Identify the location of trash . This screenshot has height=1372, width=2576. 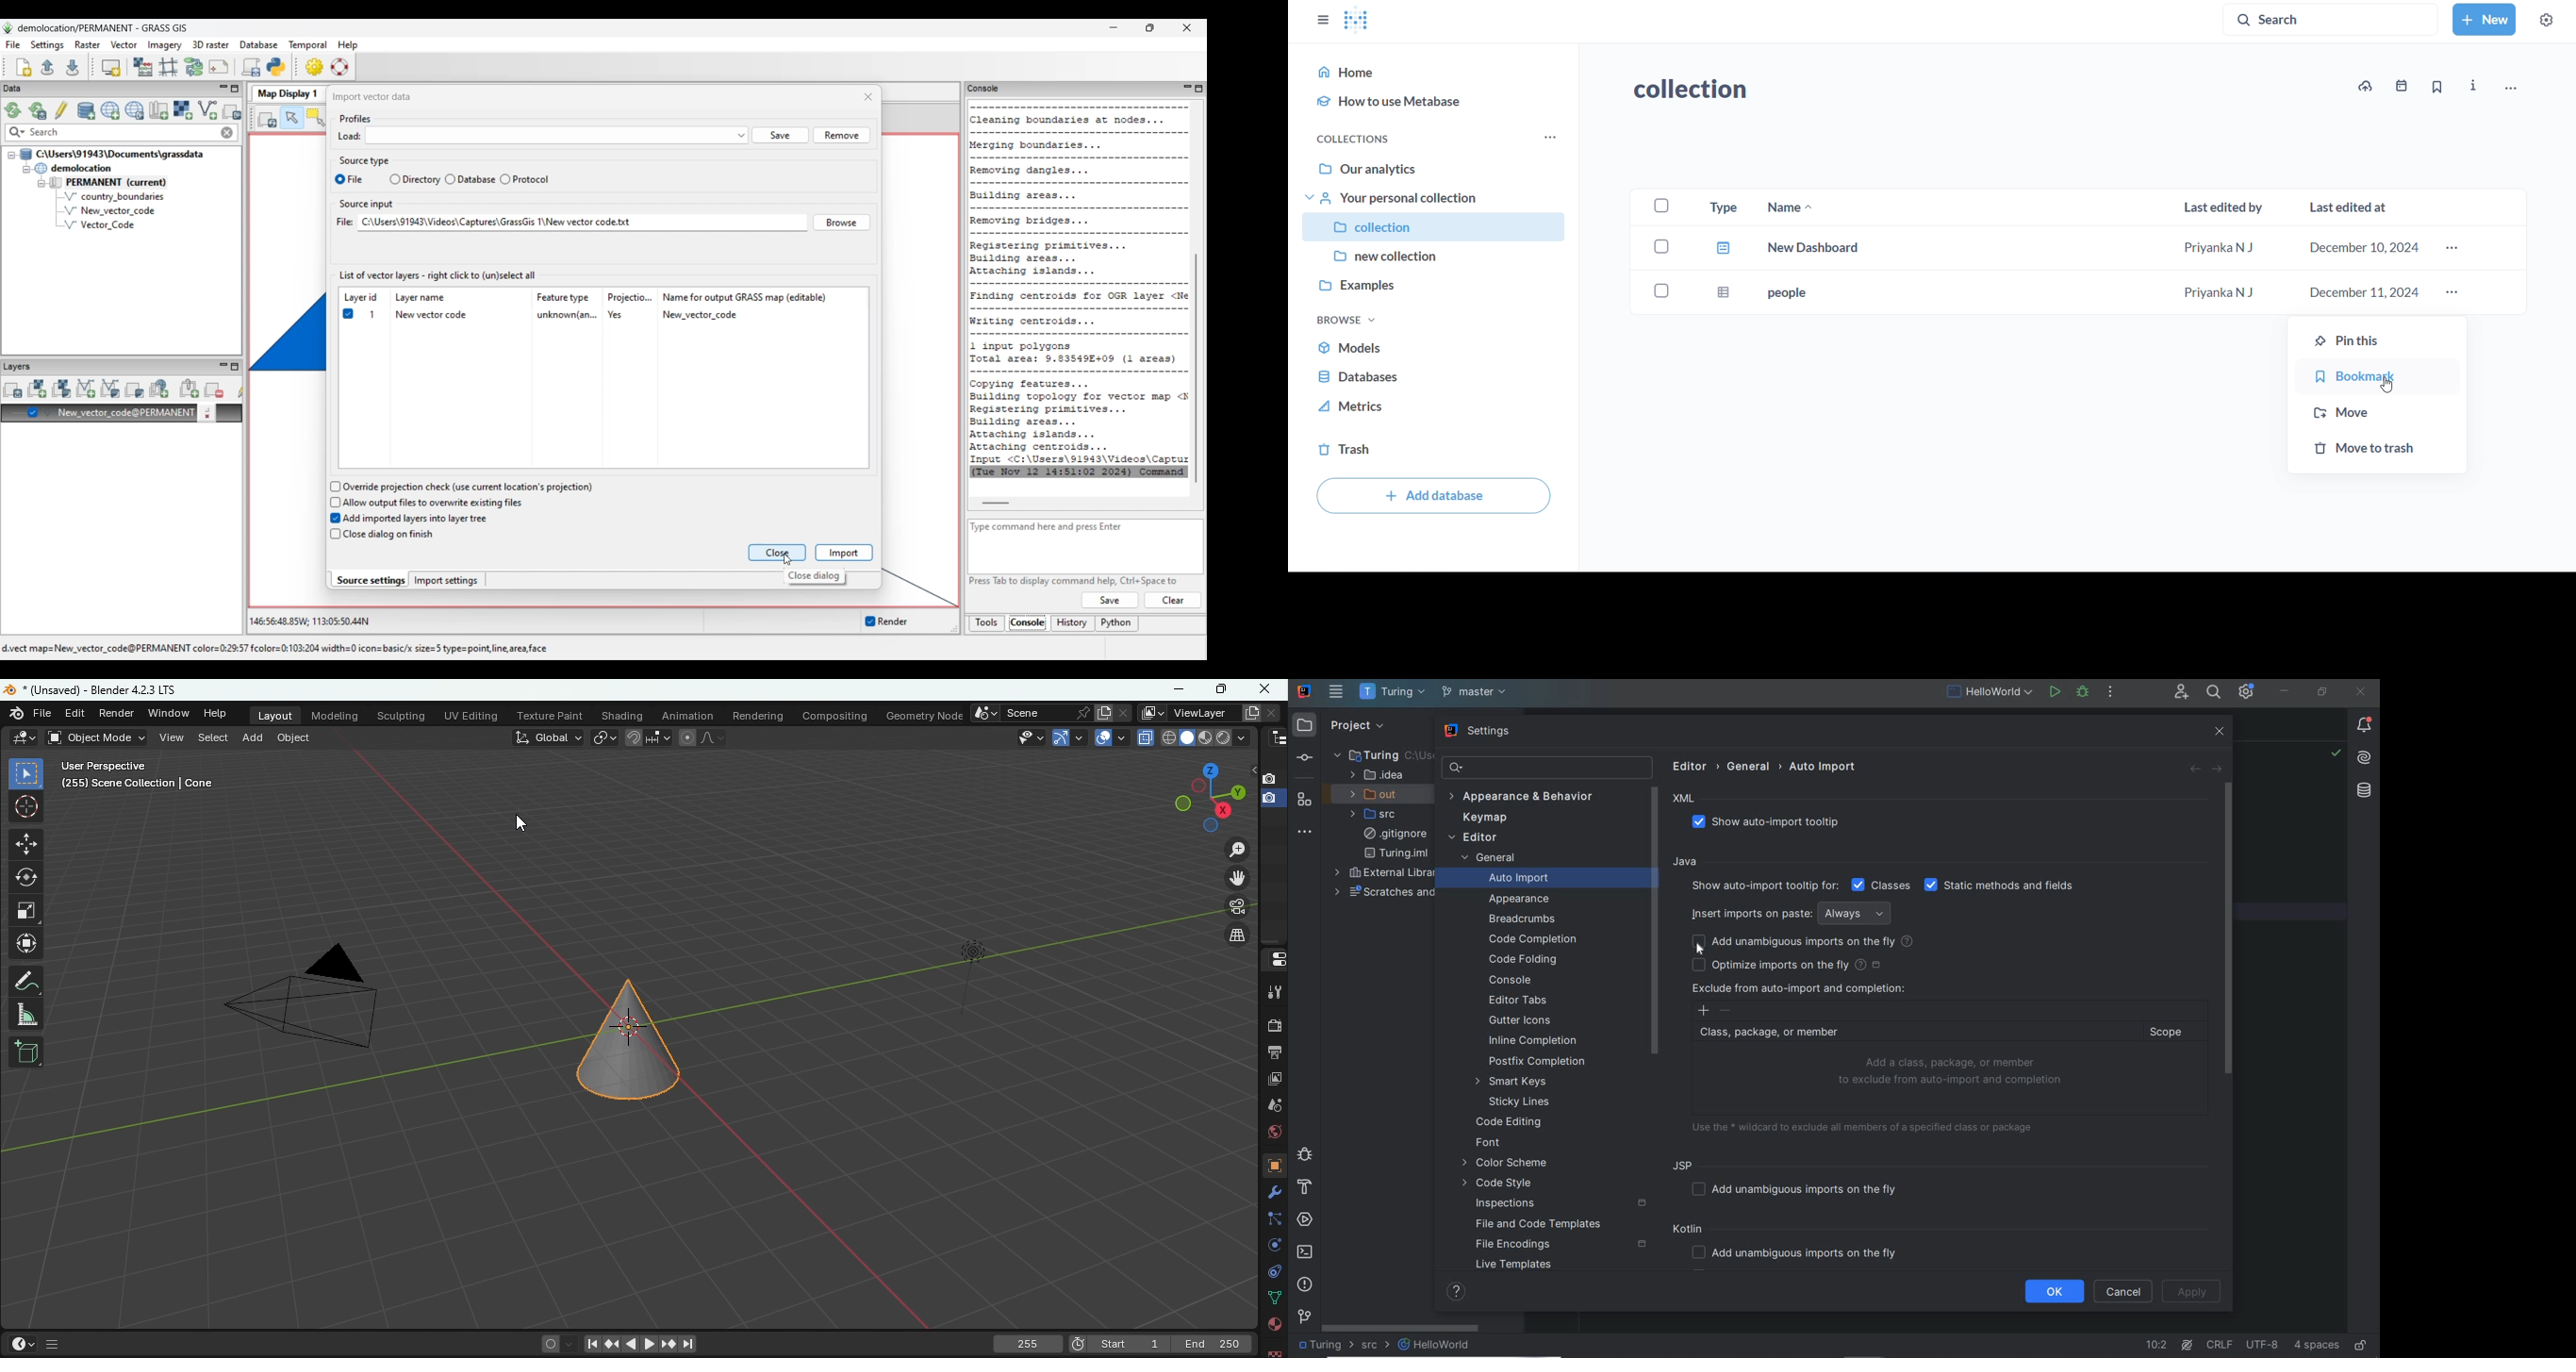
(1436, 453).